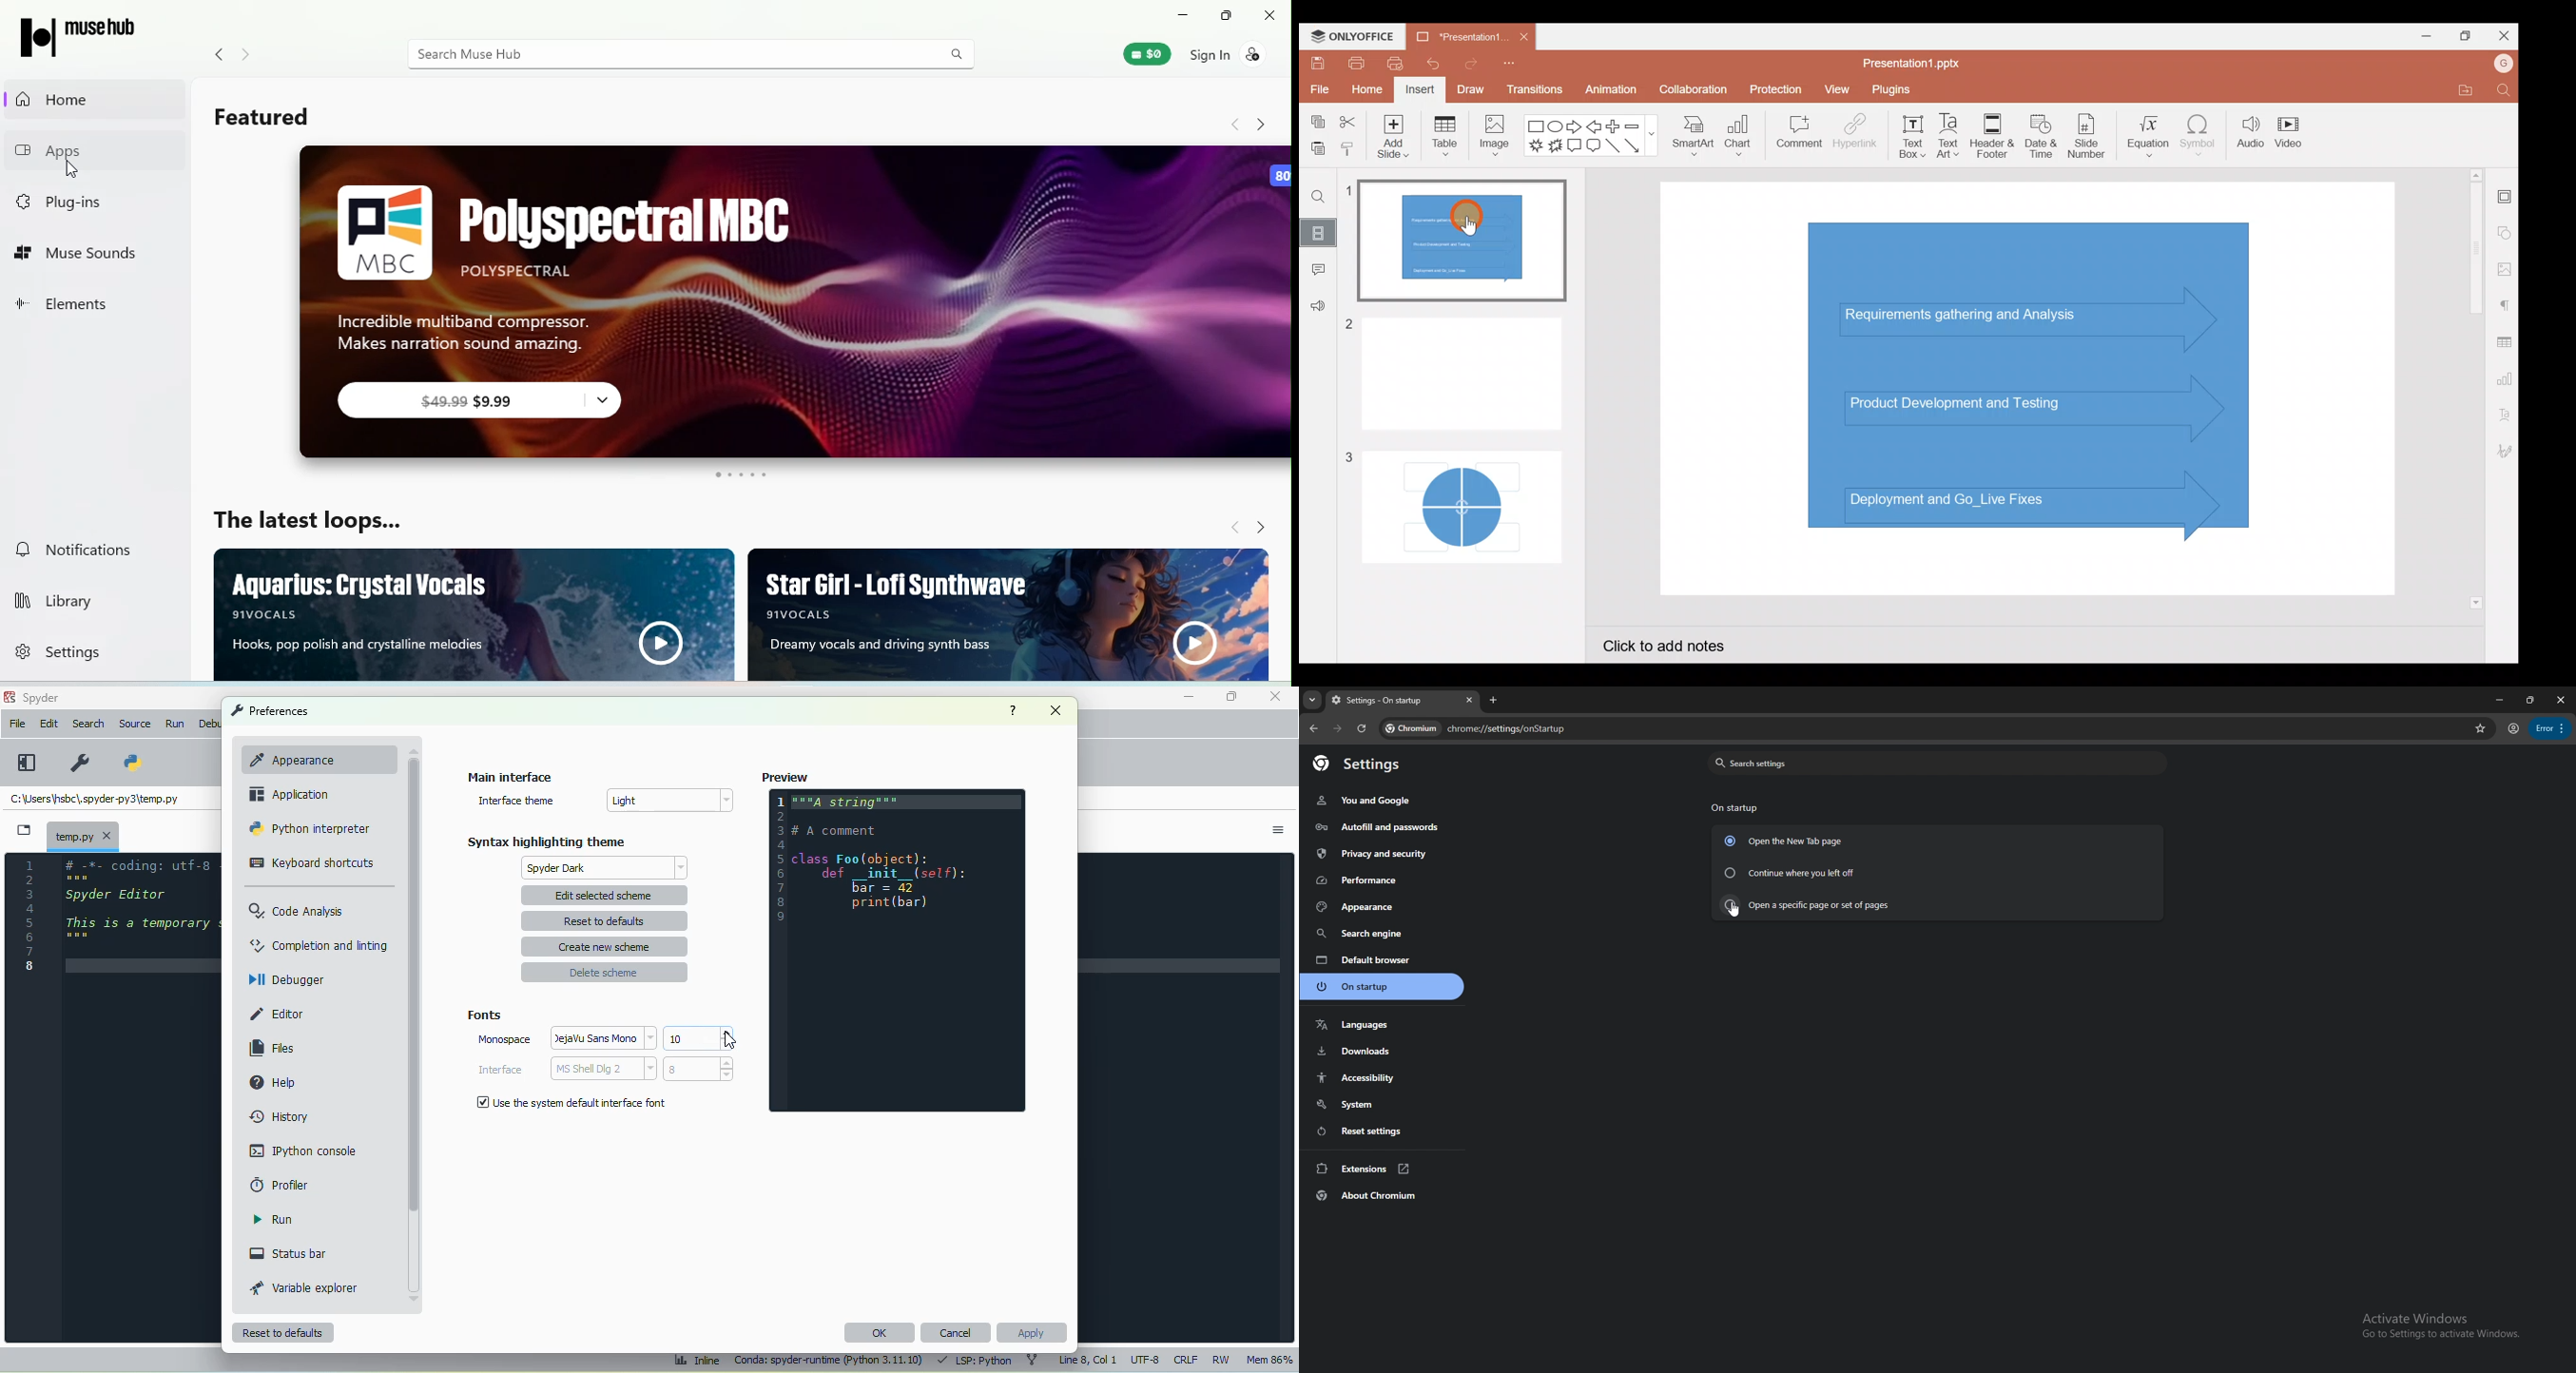  What do you see at coordinates (1033, 1333) in the screenshot?
I see `apply` at bounding box center [1033, 1333].